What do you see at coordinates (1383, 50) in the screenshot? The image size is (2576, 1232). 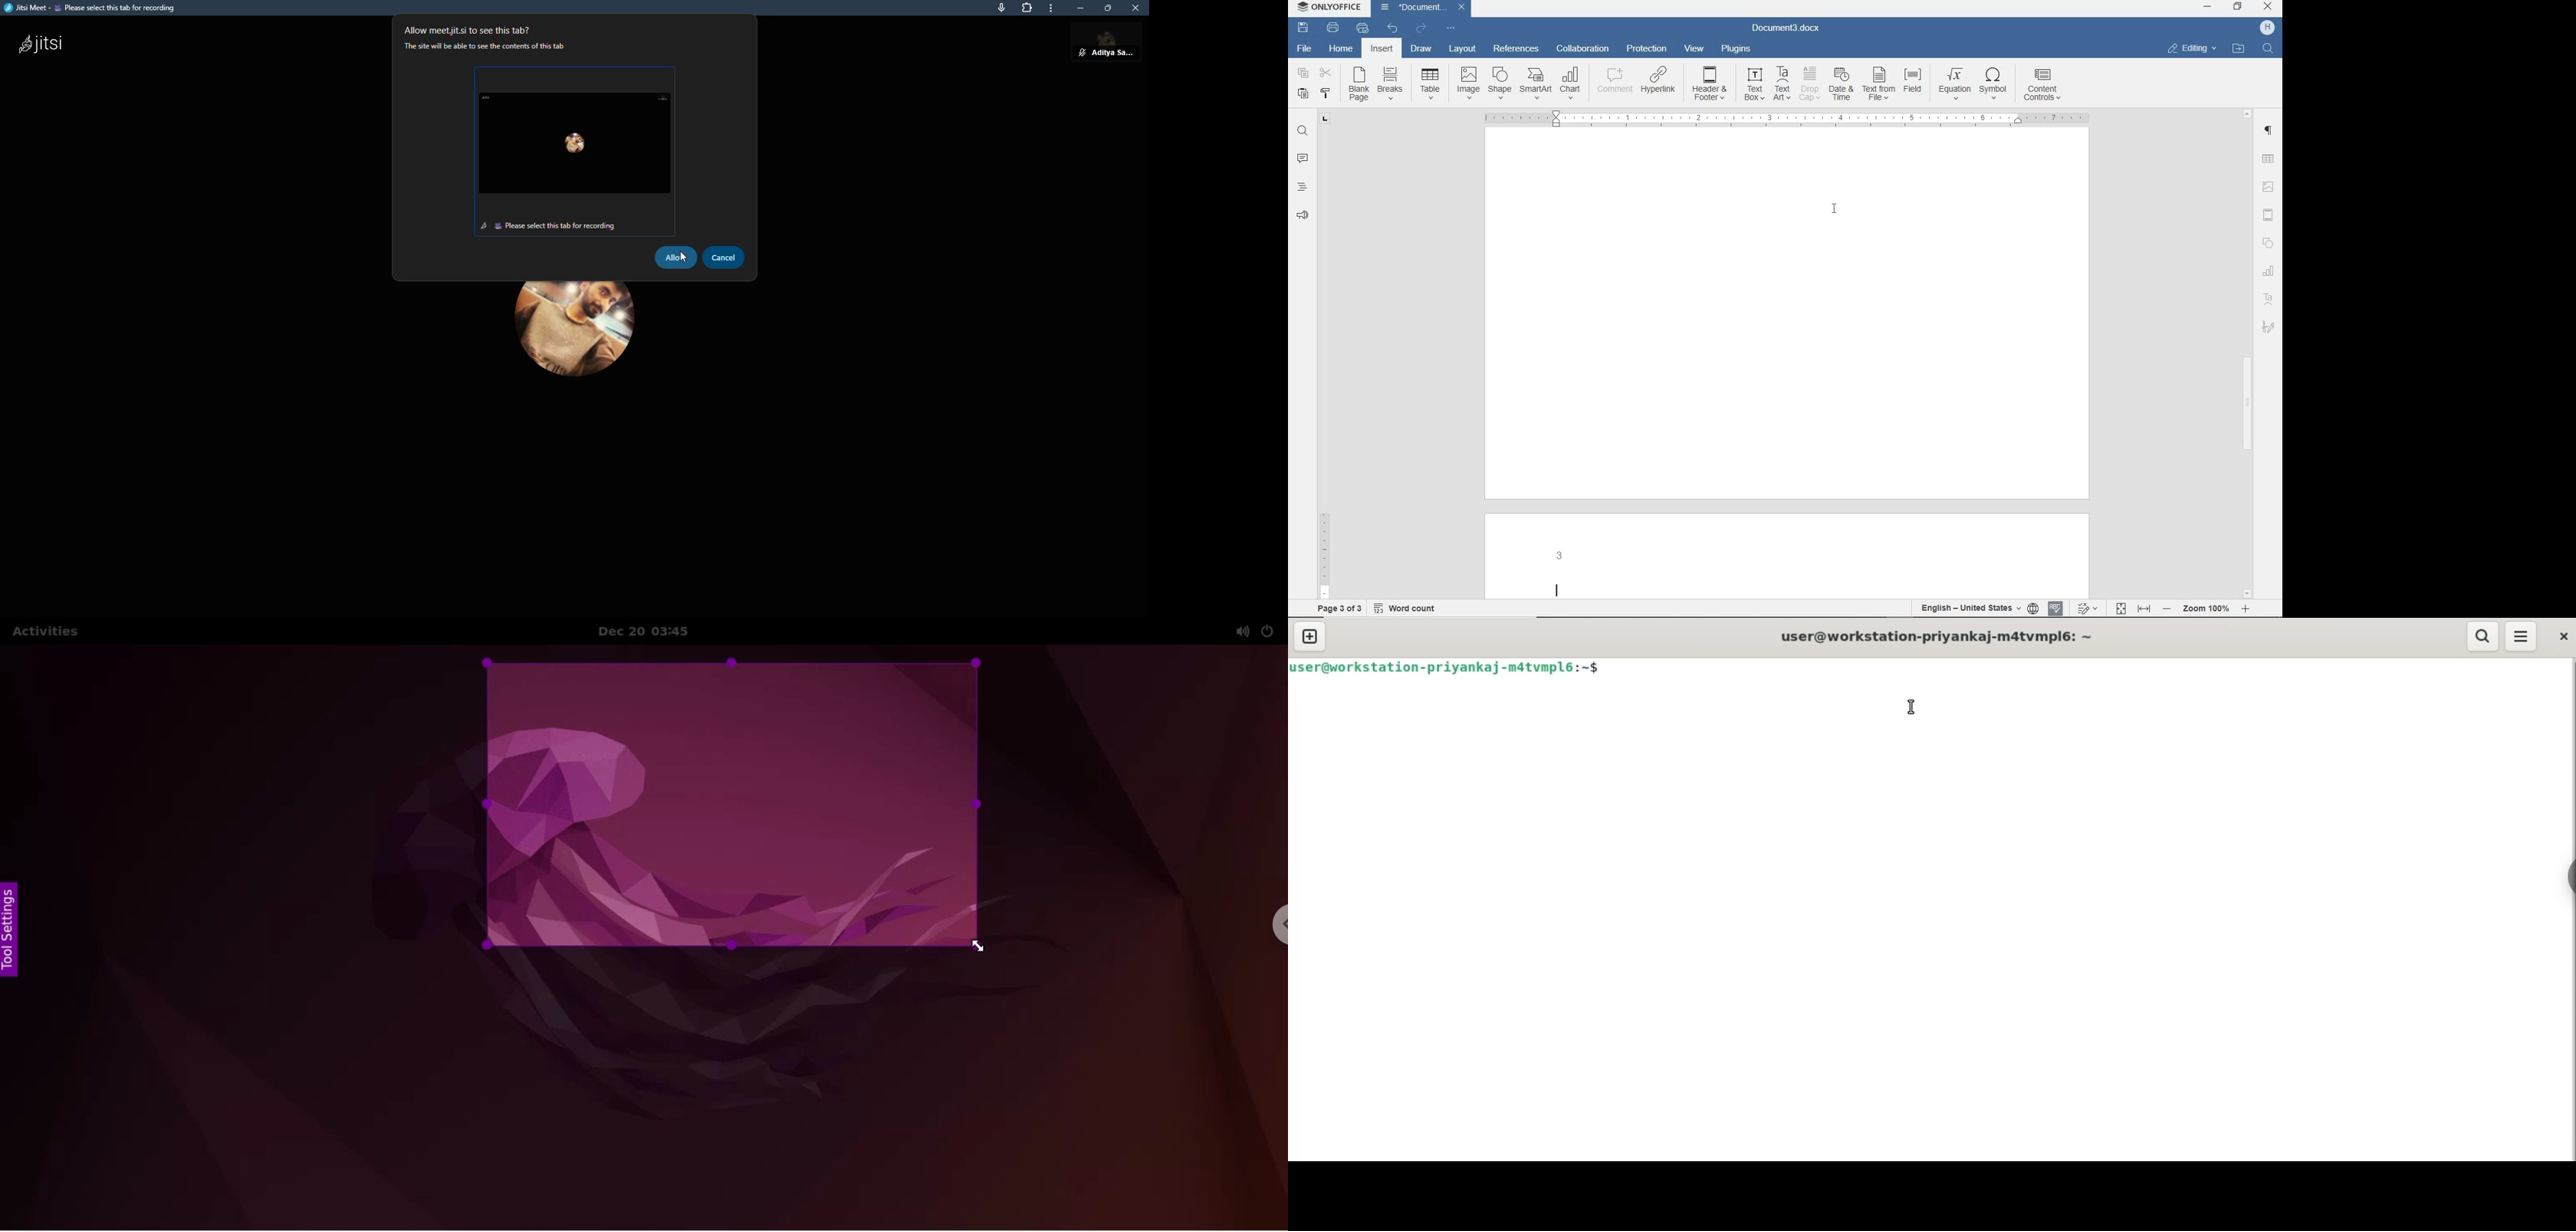 I see `INSERT` at bounding box center [1383, 50].